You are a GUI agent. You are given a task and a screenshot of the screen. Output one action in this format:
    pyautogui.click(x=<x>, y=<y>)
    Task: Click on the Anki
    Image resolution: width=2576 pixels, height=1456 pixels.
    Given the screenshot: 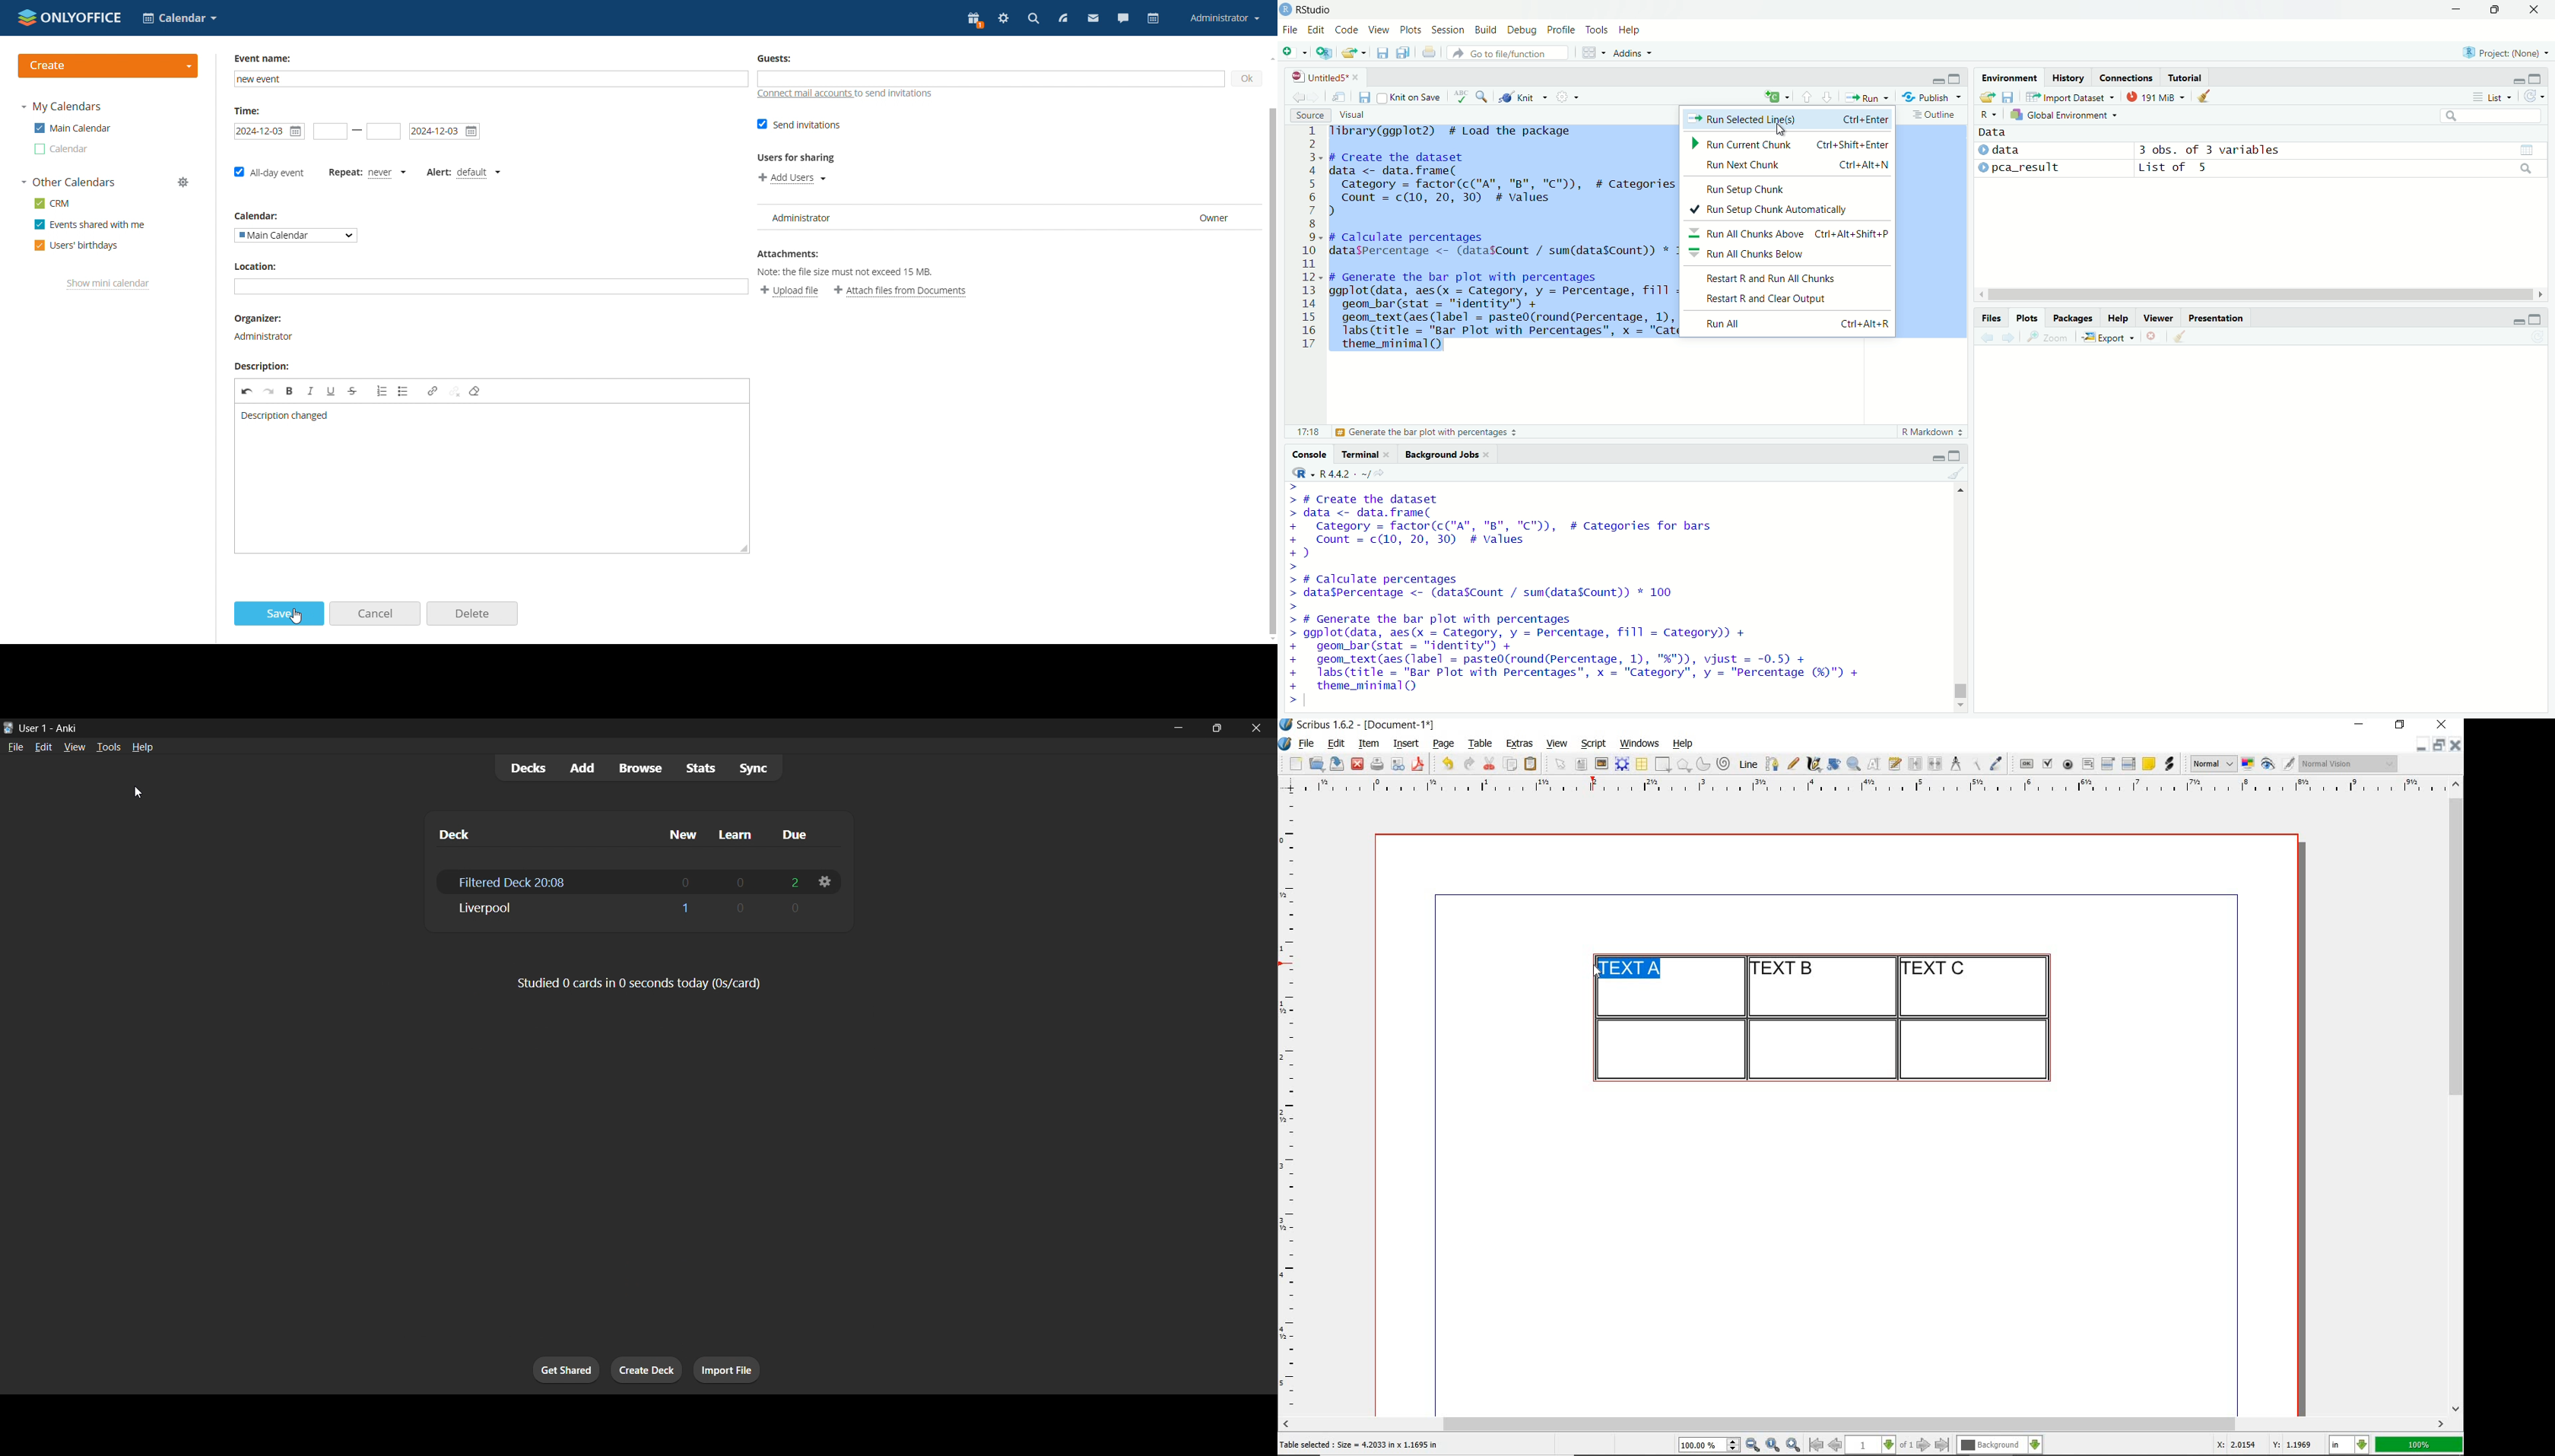 What is the action you would take?
    pyautogui.click(x=66, y=726)
    